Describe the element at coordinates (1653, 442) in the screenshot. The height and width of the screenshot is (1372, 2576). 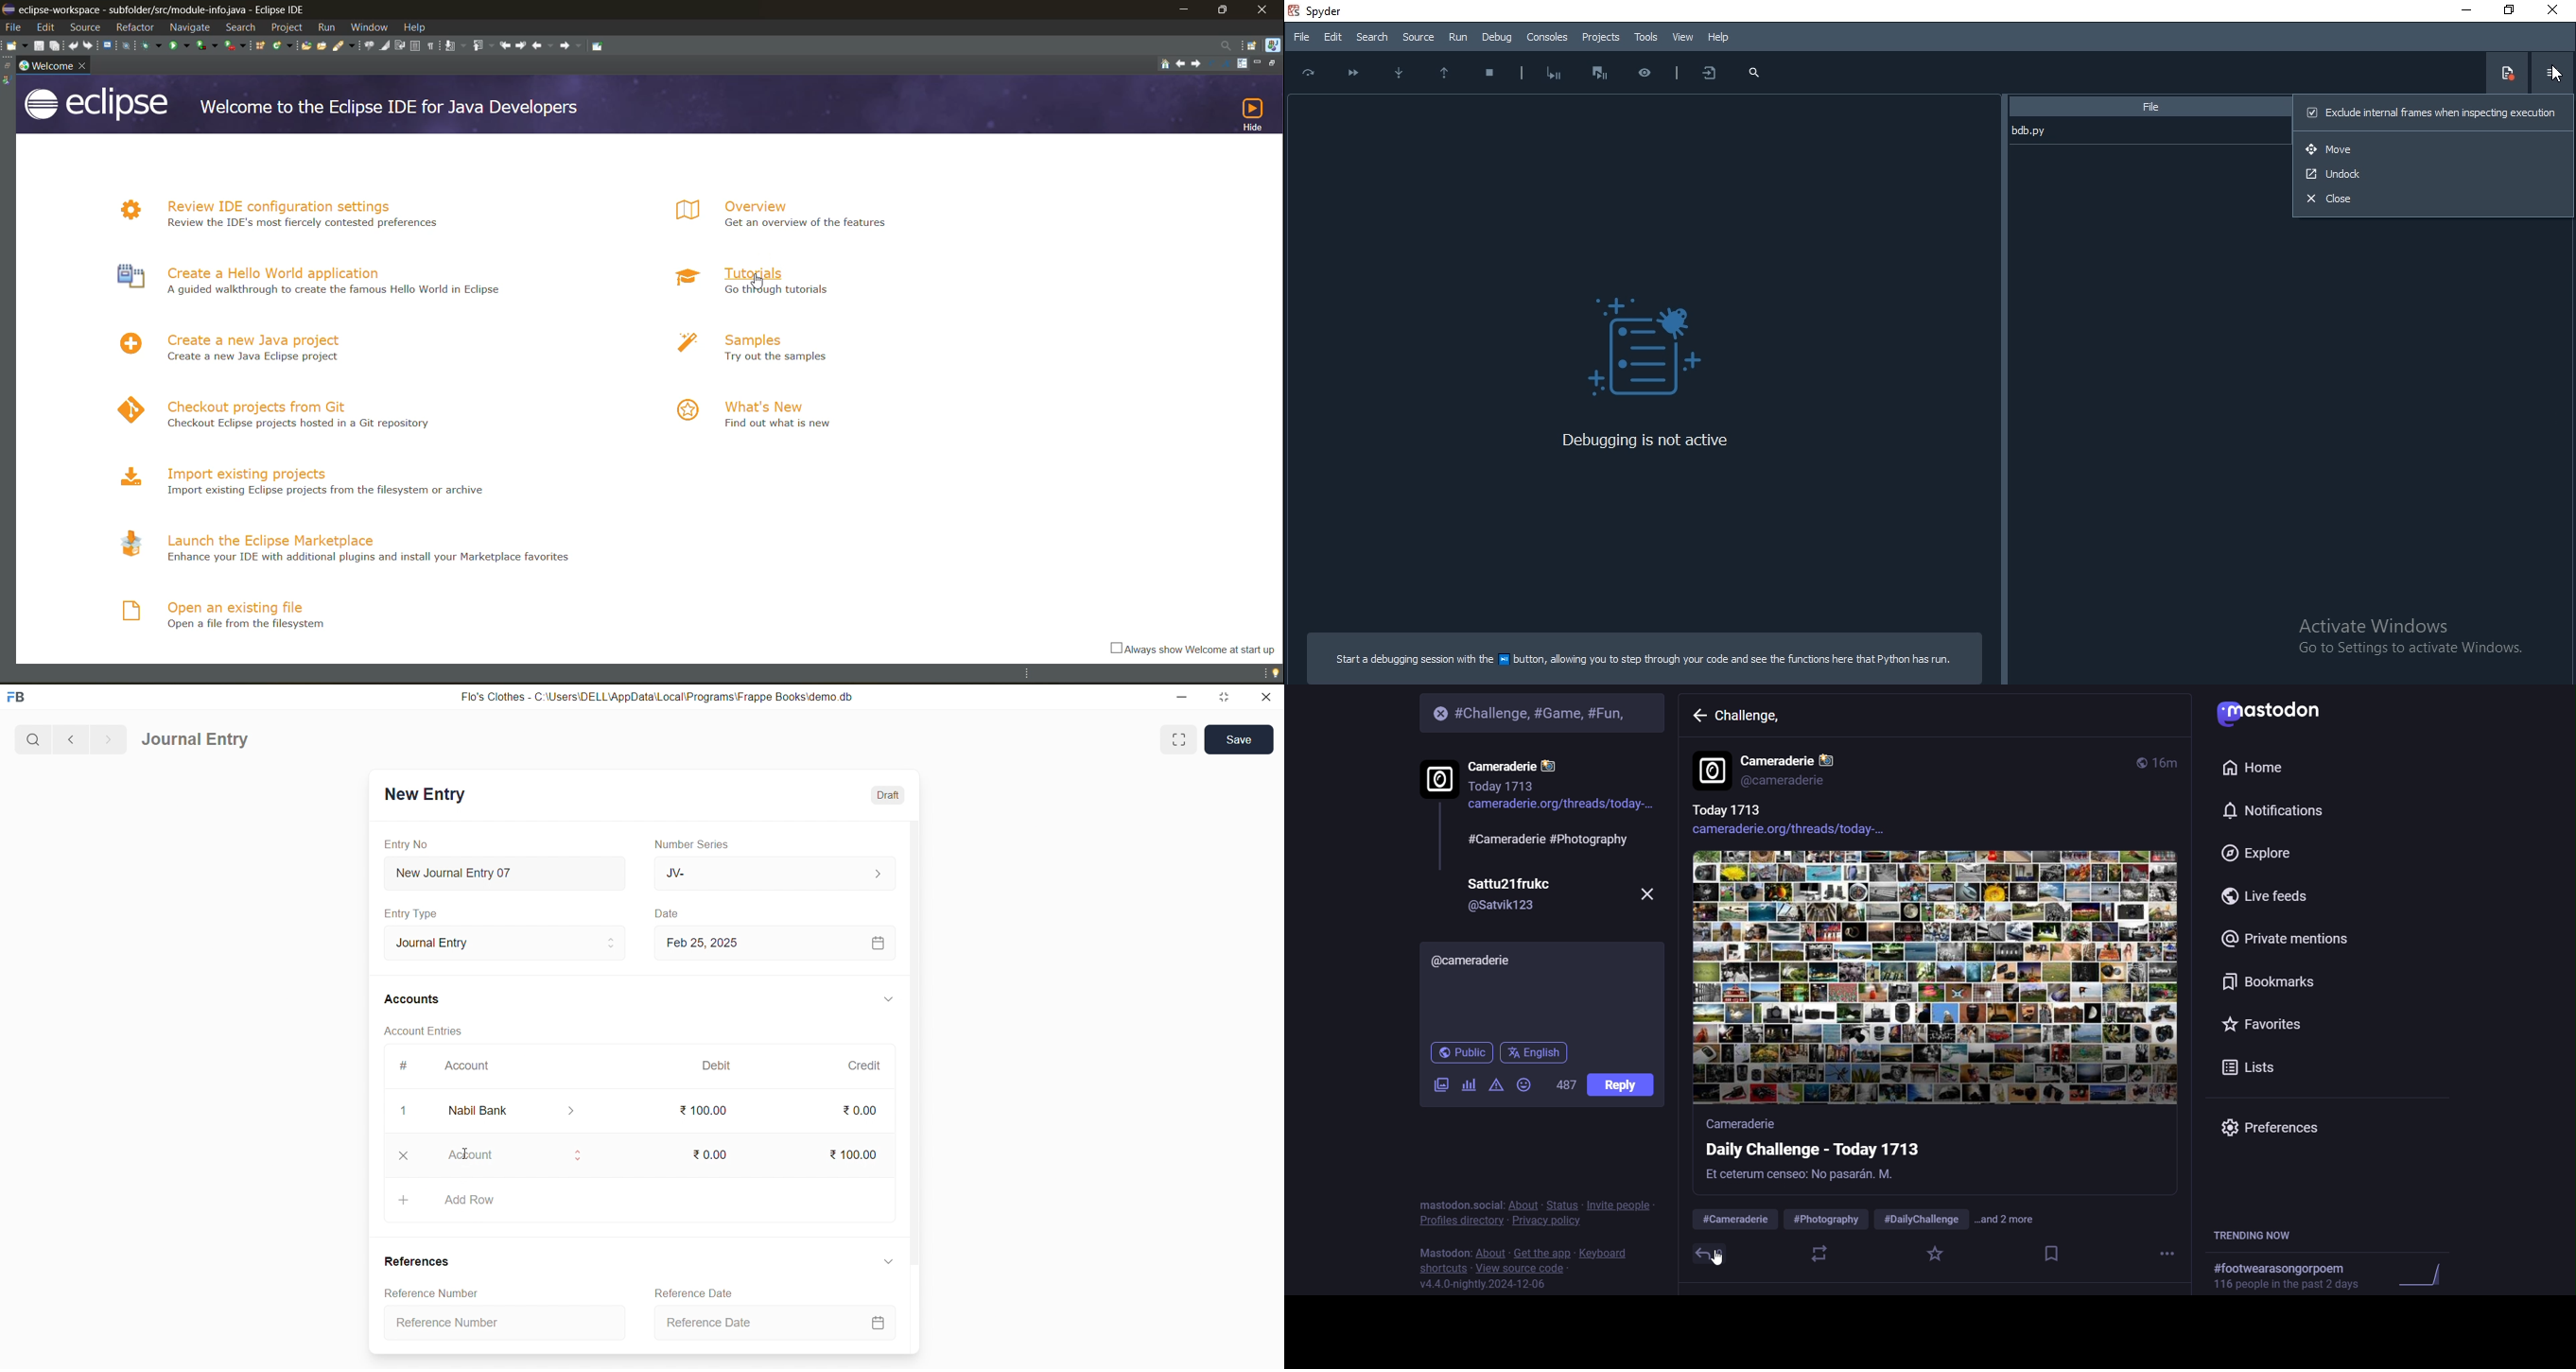
I see `Debugging is not active` at that location.